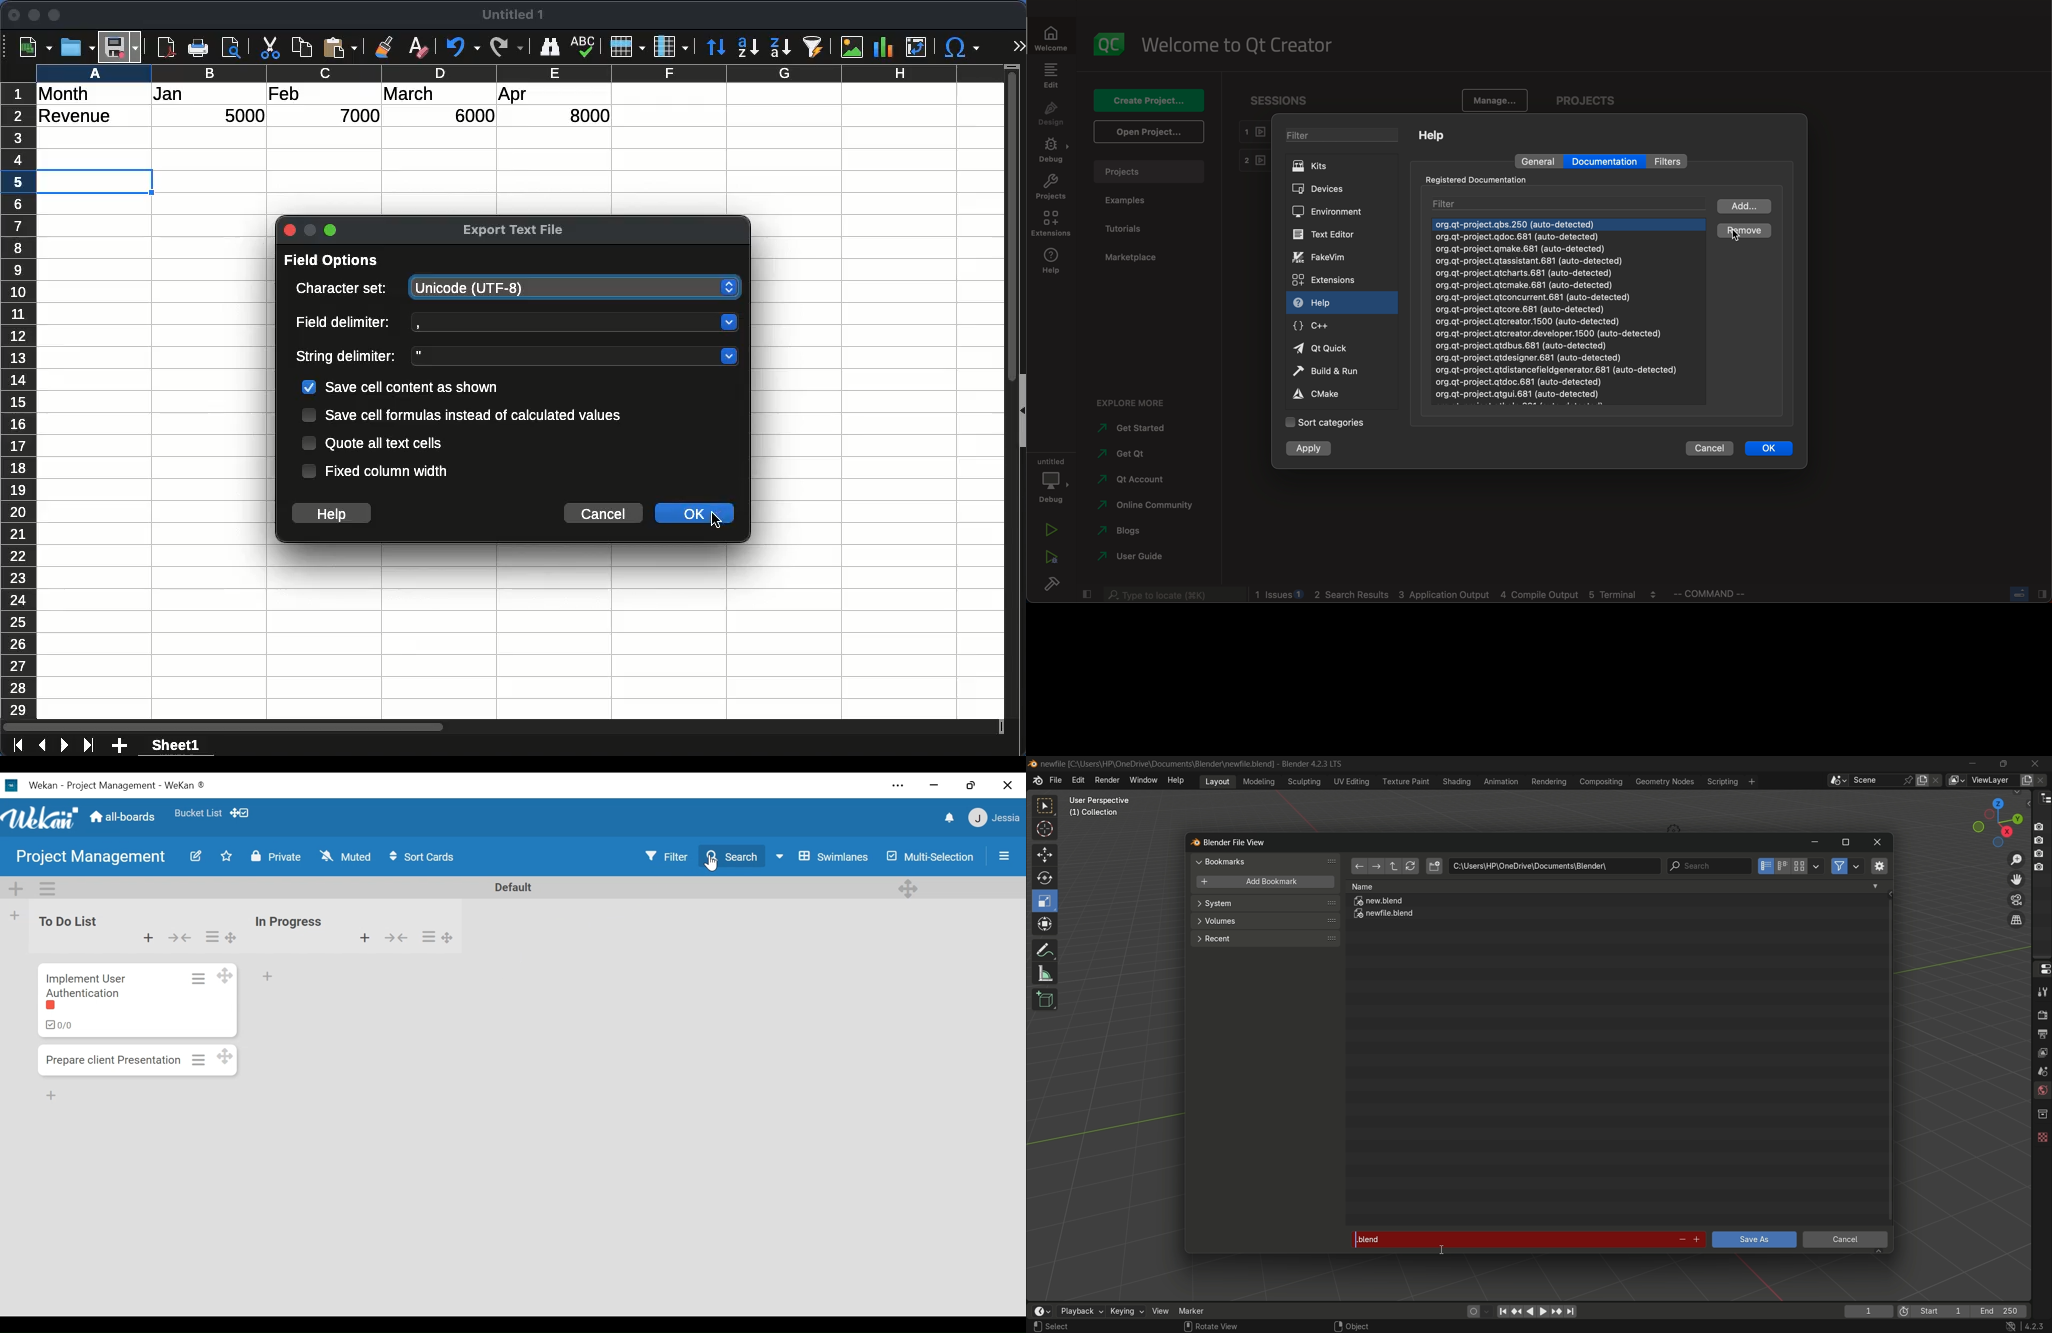 The width and height of the screenshot is (2072, 1344). I want to click on Prepare client presentation, so click(114, 1063).